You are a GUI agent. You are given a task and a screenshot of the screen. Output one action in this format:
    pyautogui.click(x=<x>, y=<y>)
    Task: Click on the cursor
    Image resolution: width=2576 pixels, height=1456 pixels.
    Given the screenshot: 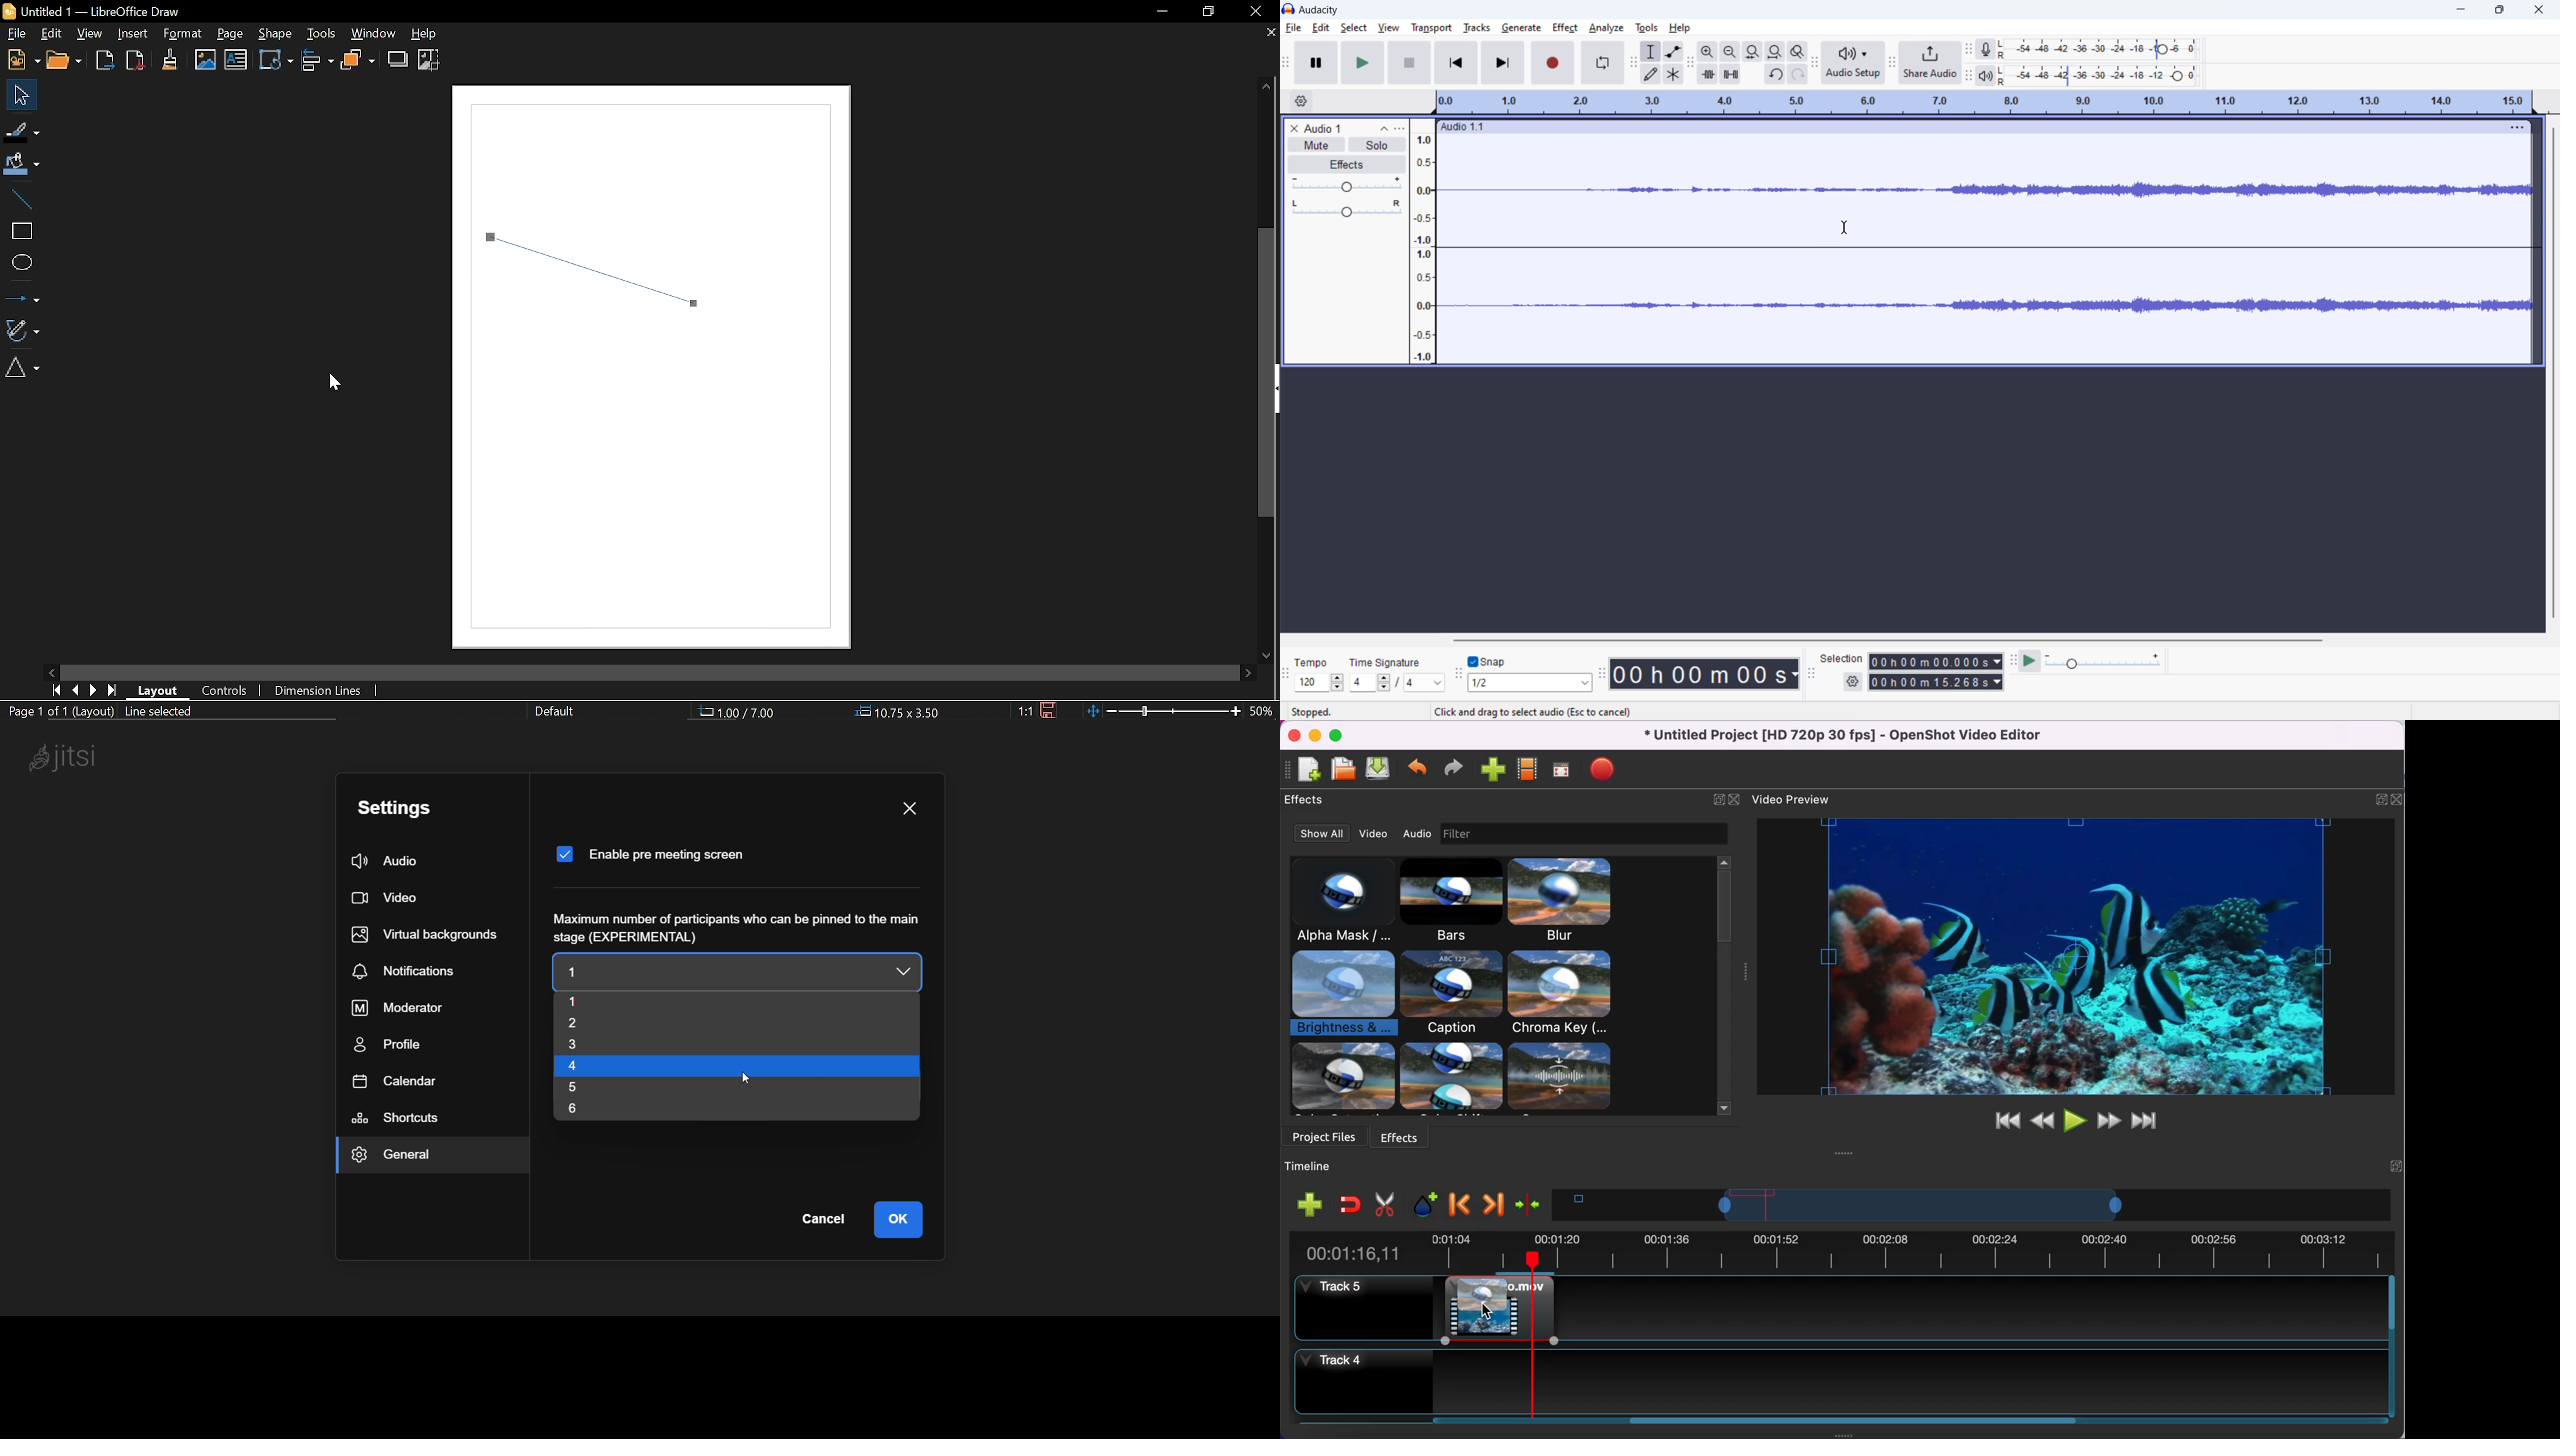 What is the action you would take?
    pyautogui.click(x=1844, y=228)
    